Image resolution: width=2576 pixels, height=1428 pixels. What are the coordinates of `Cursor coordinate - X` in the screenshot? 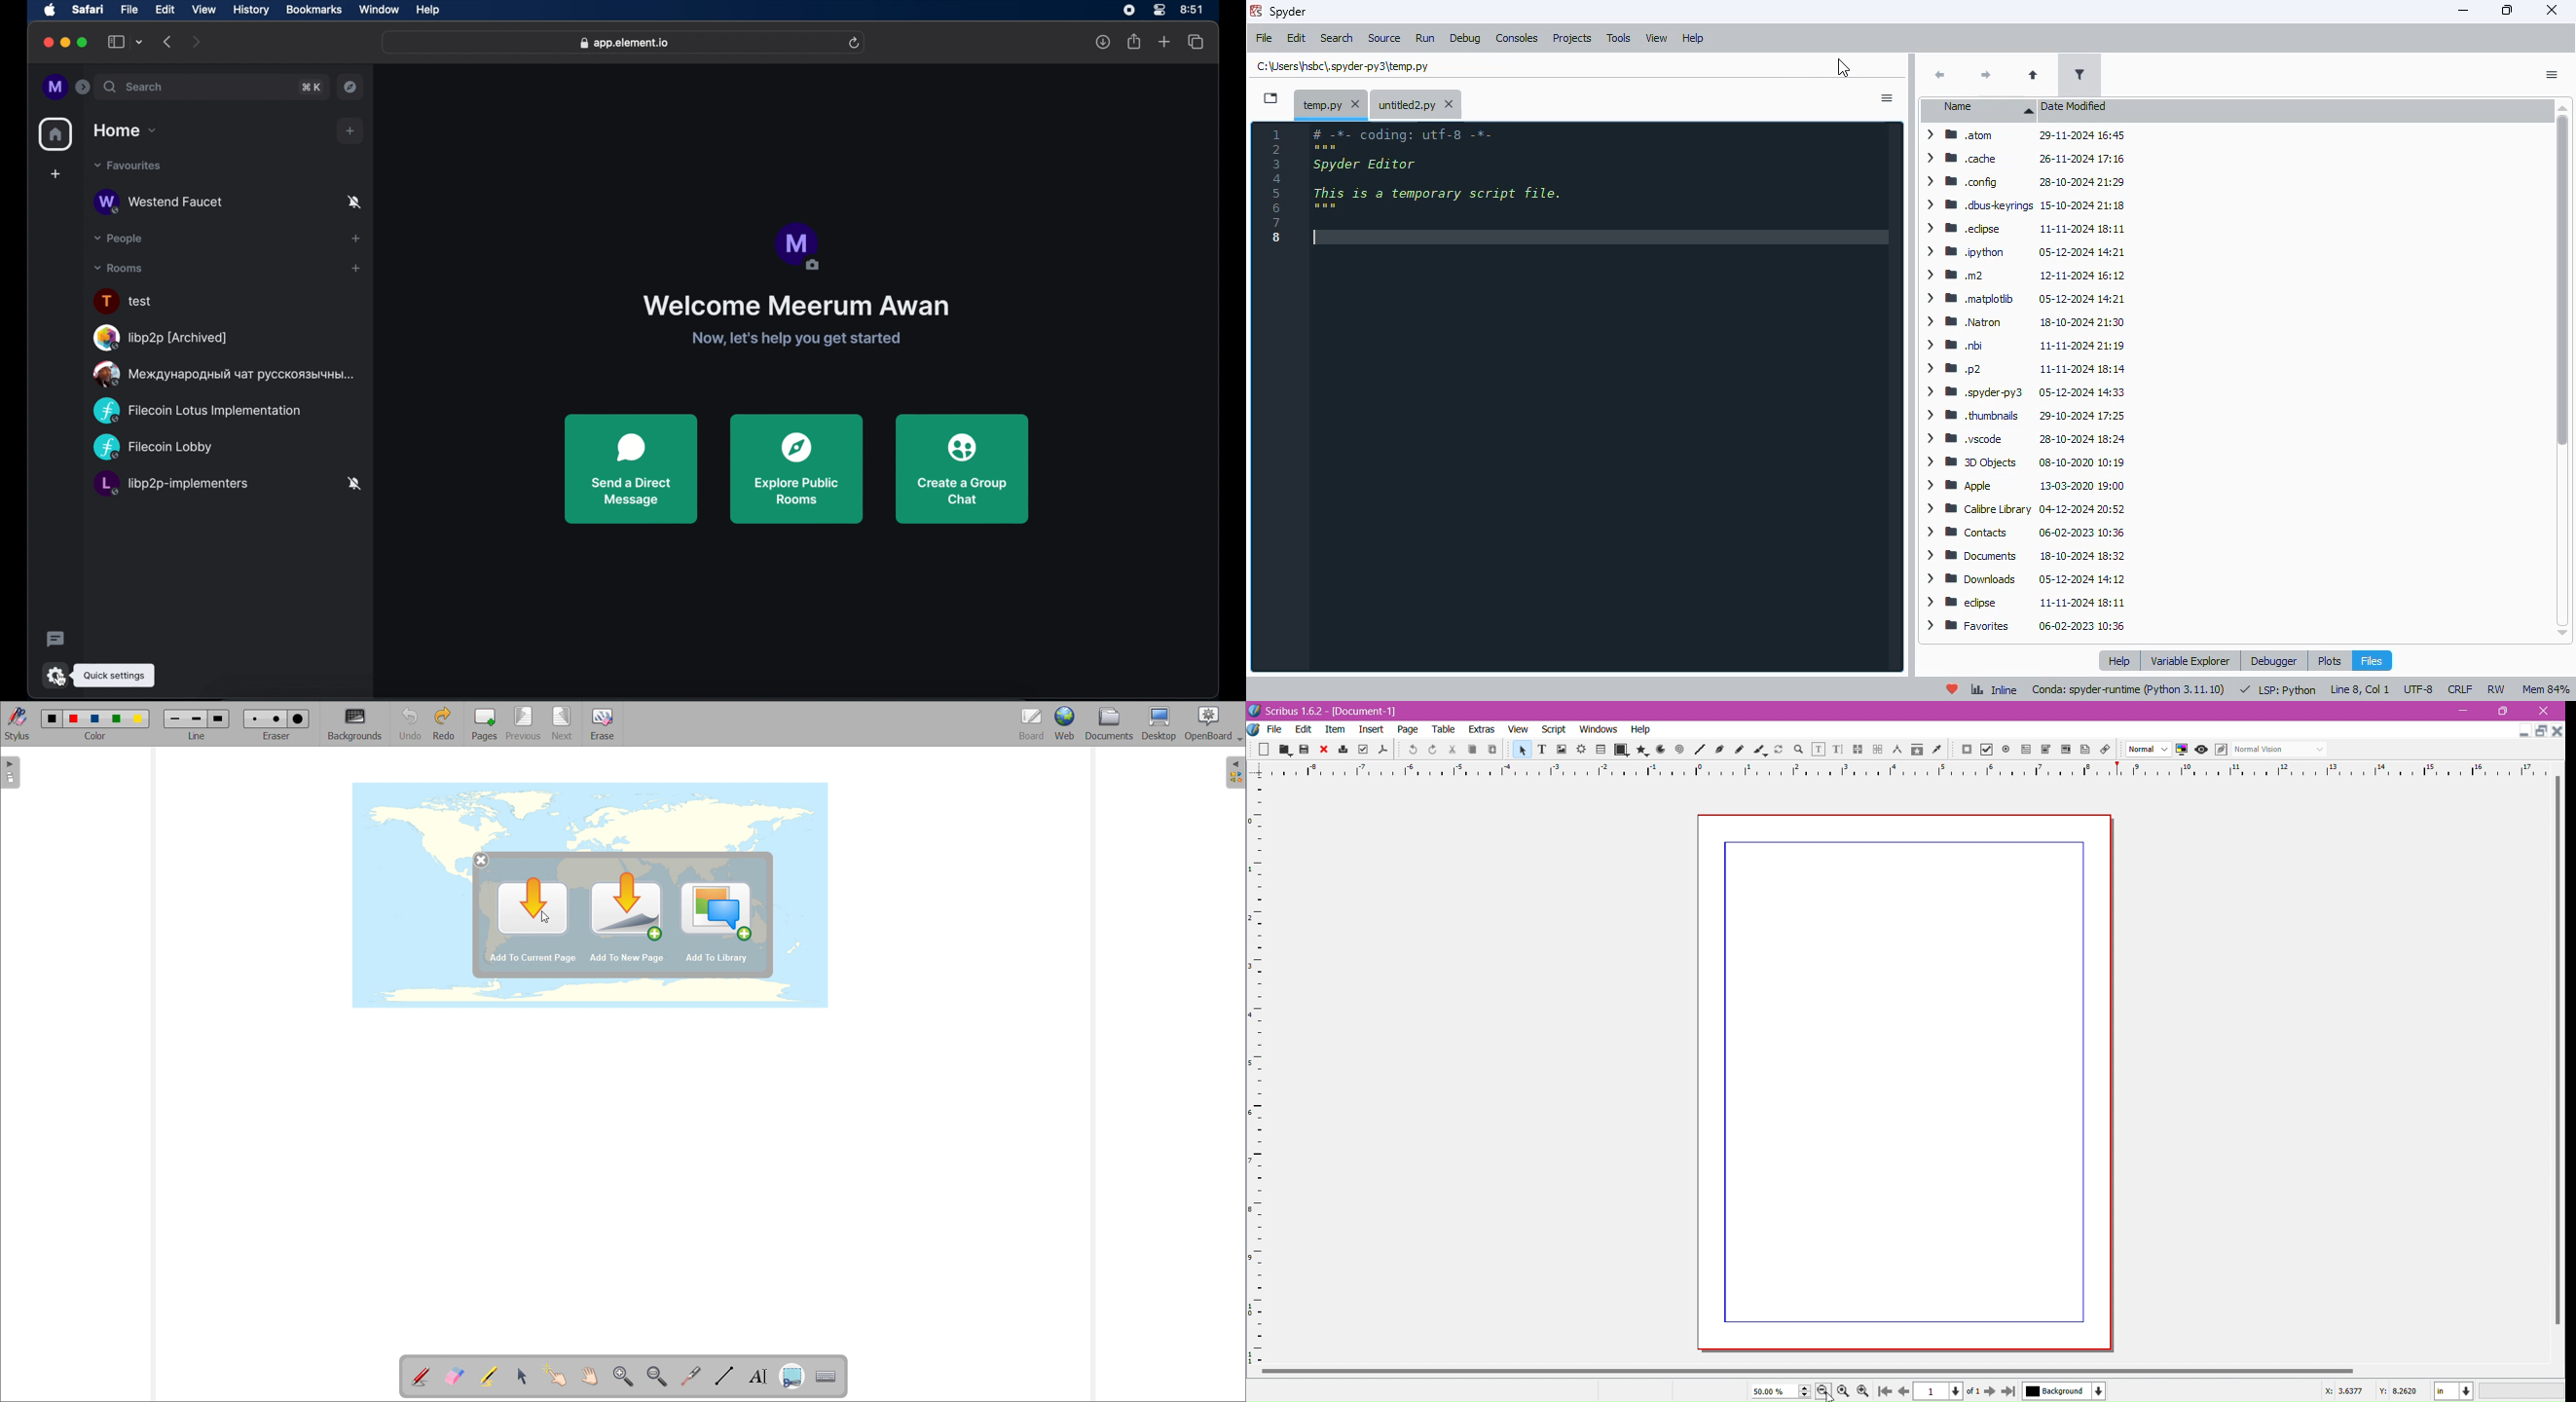 It's located at (2339, 1393).